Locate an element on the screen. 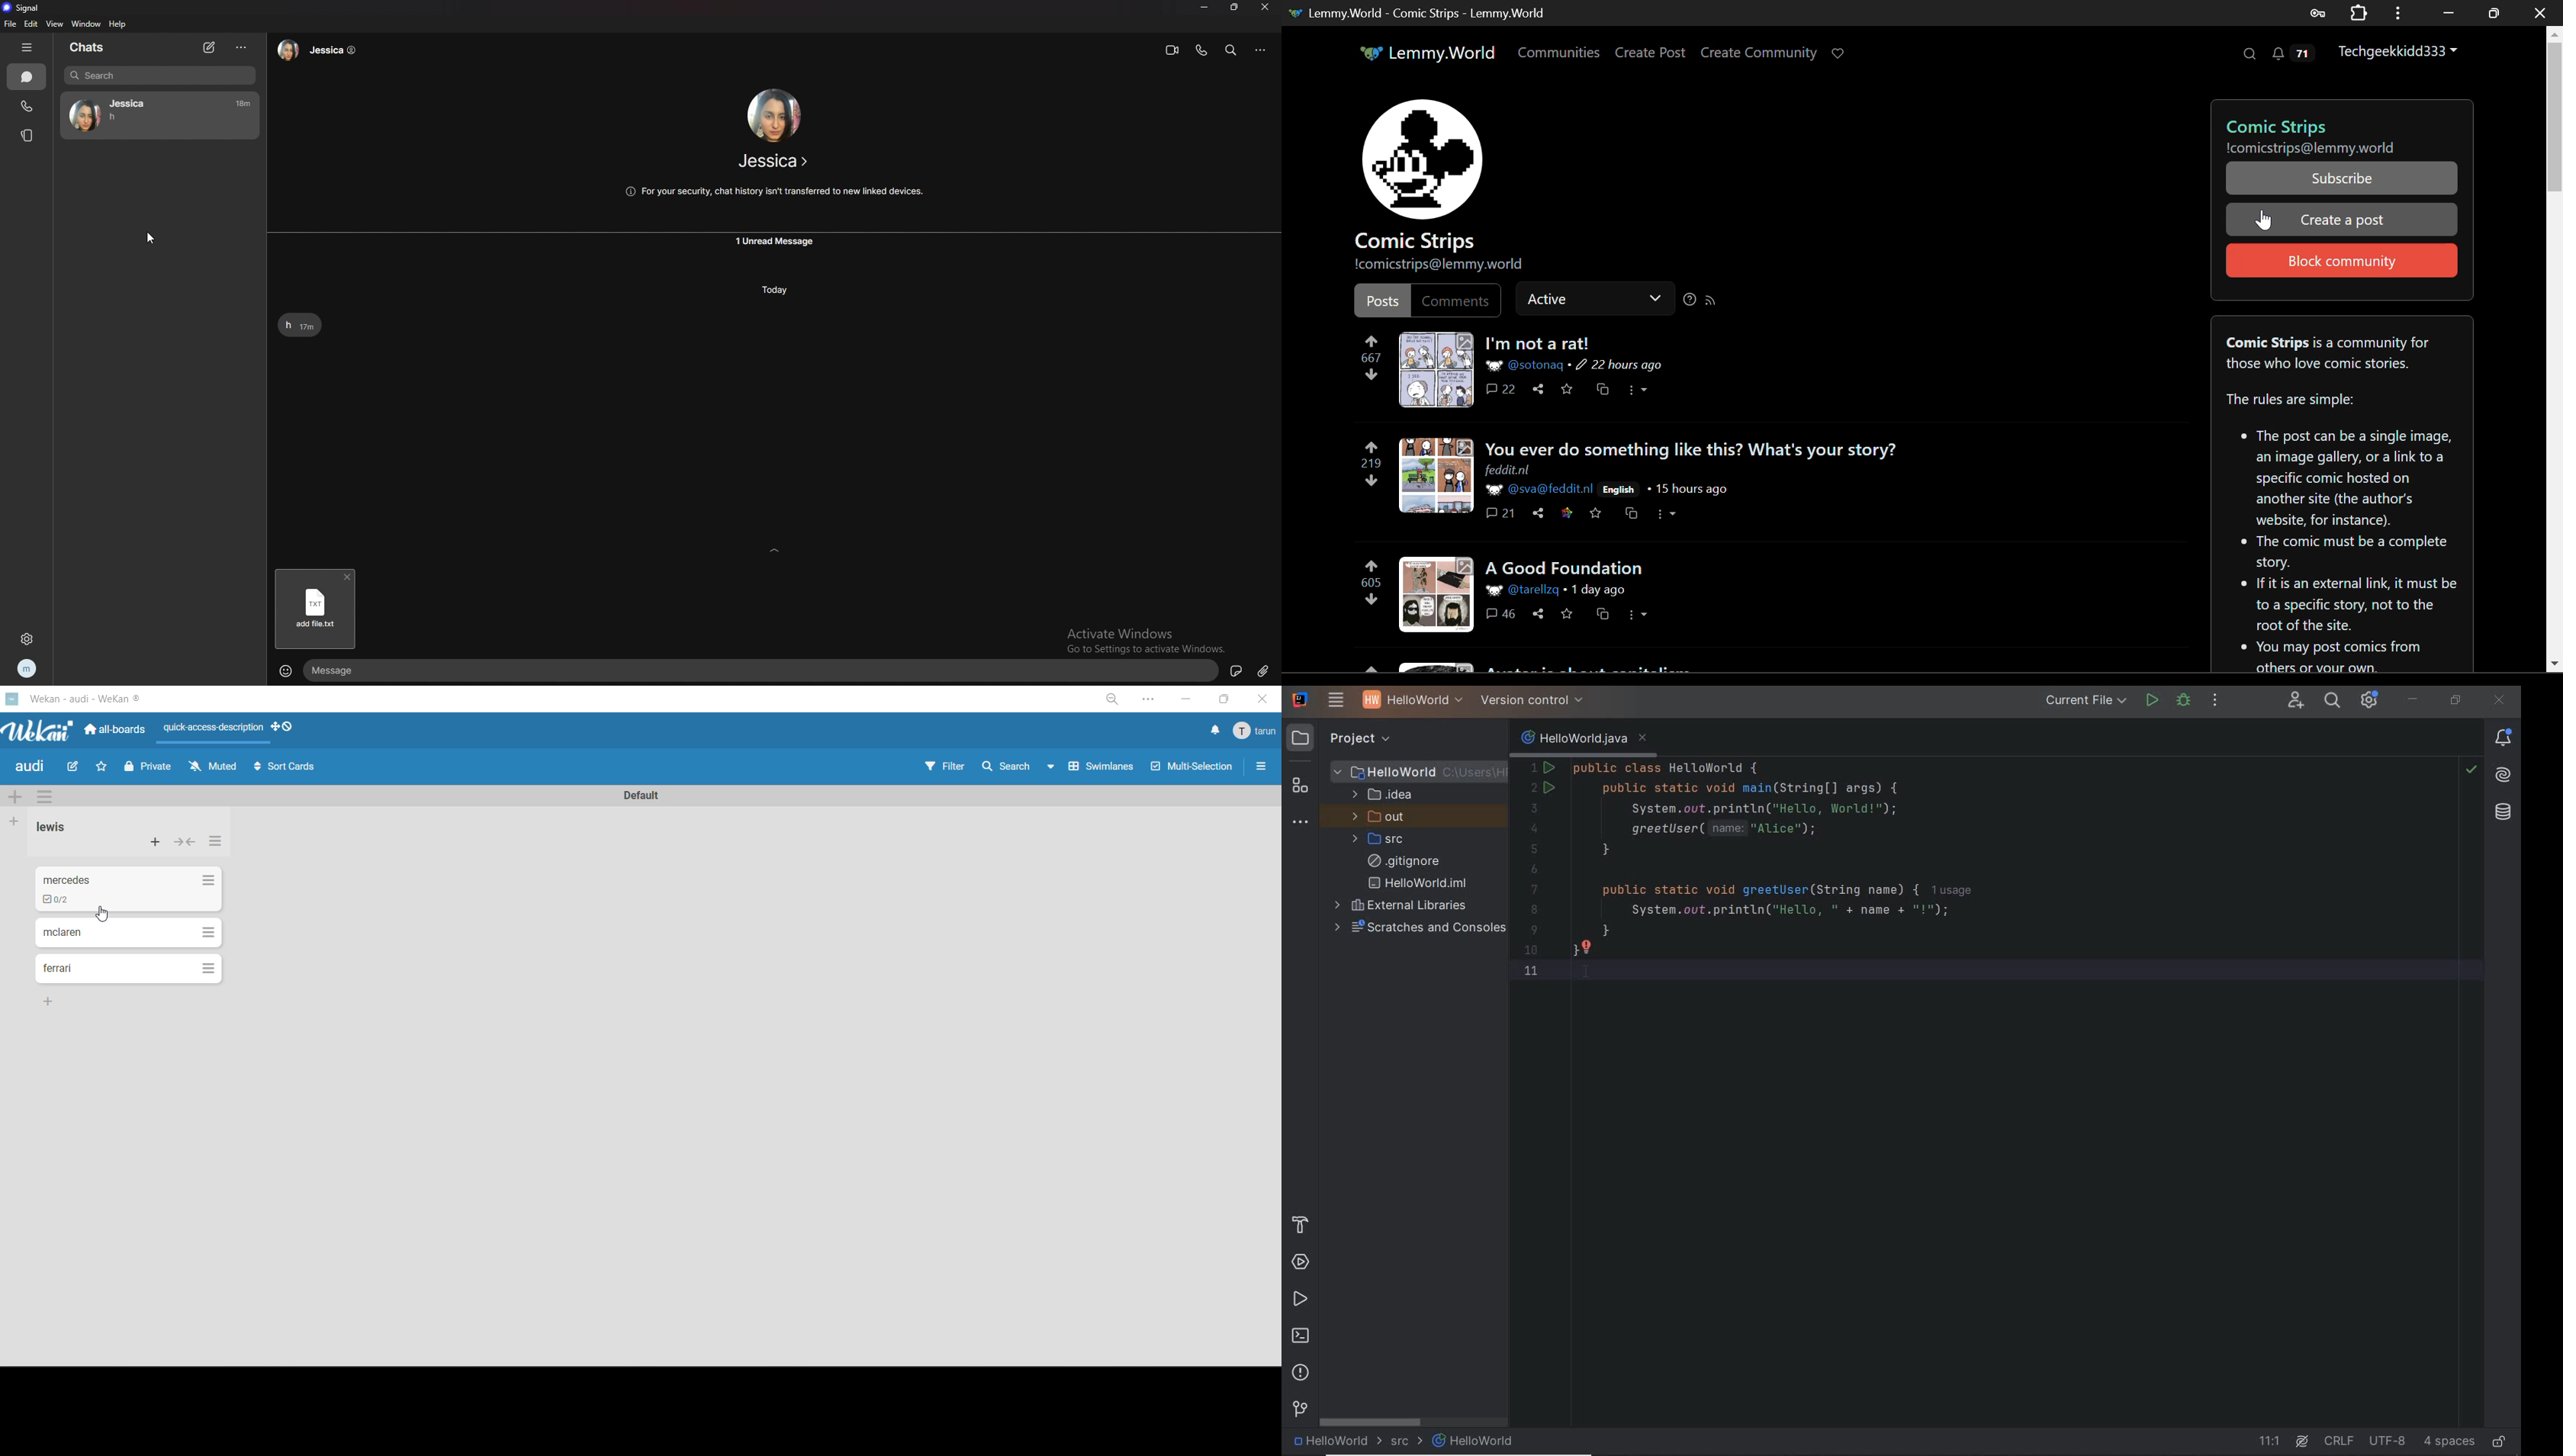  Saved Password Data is located at coordinates (2316, 13).